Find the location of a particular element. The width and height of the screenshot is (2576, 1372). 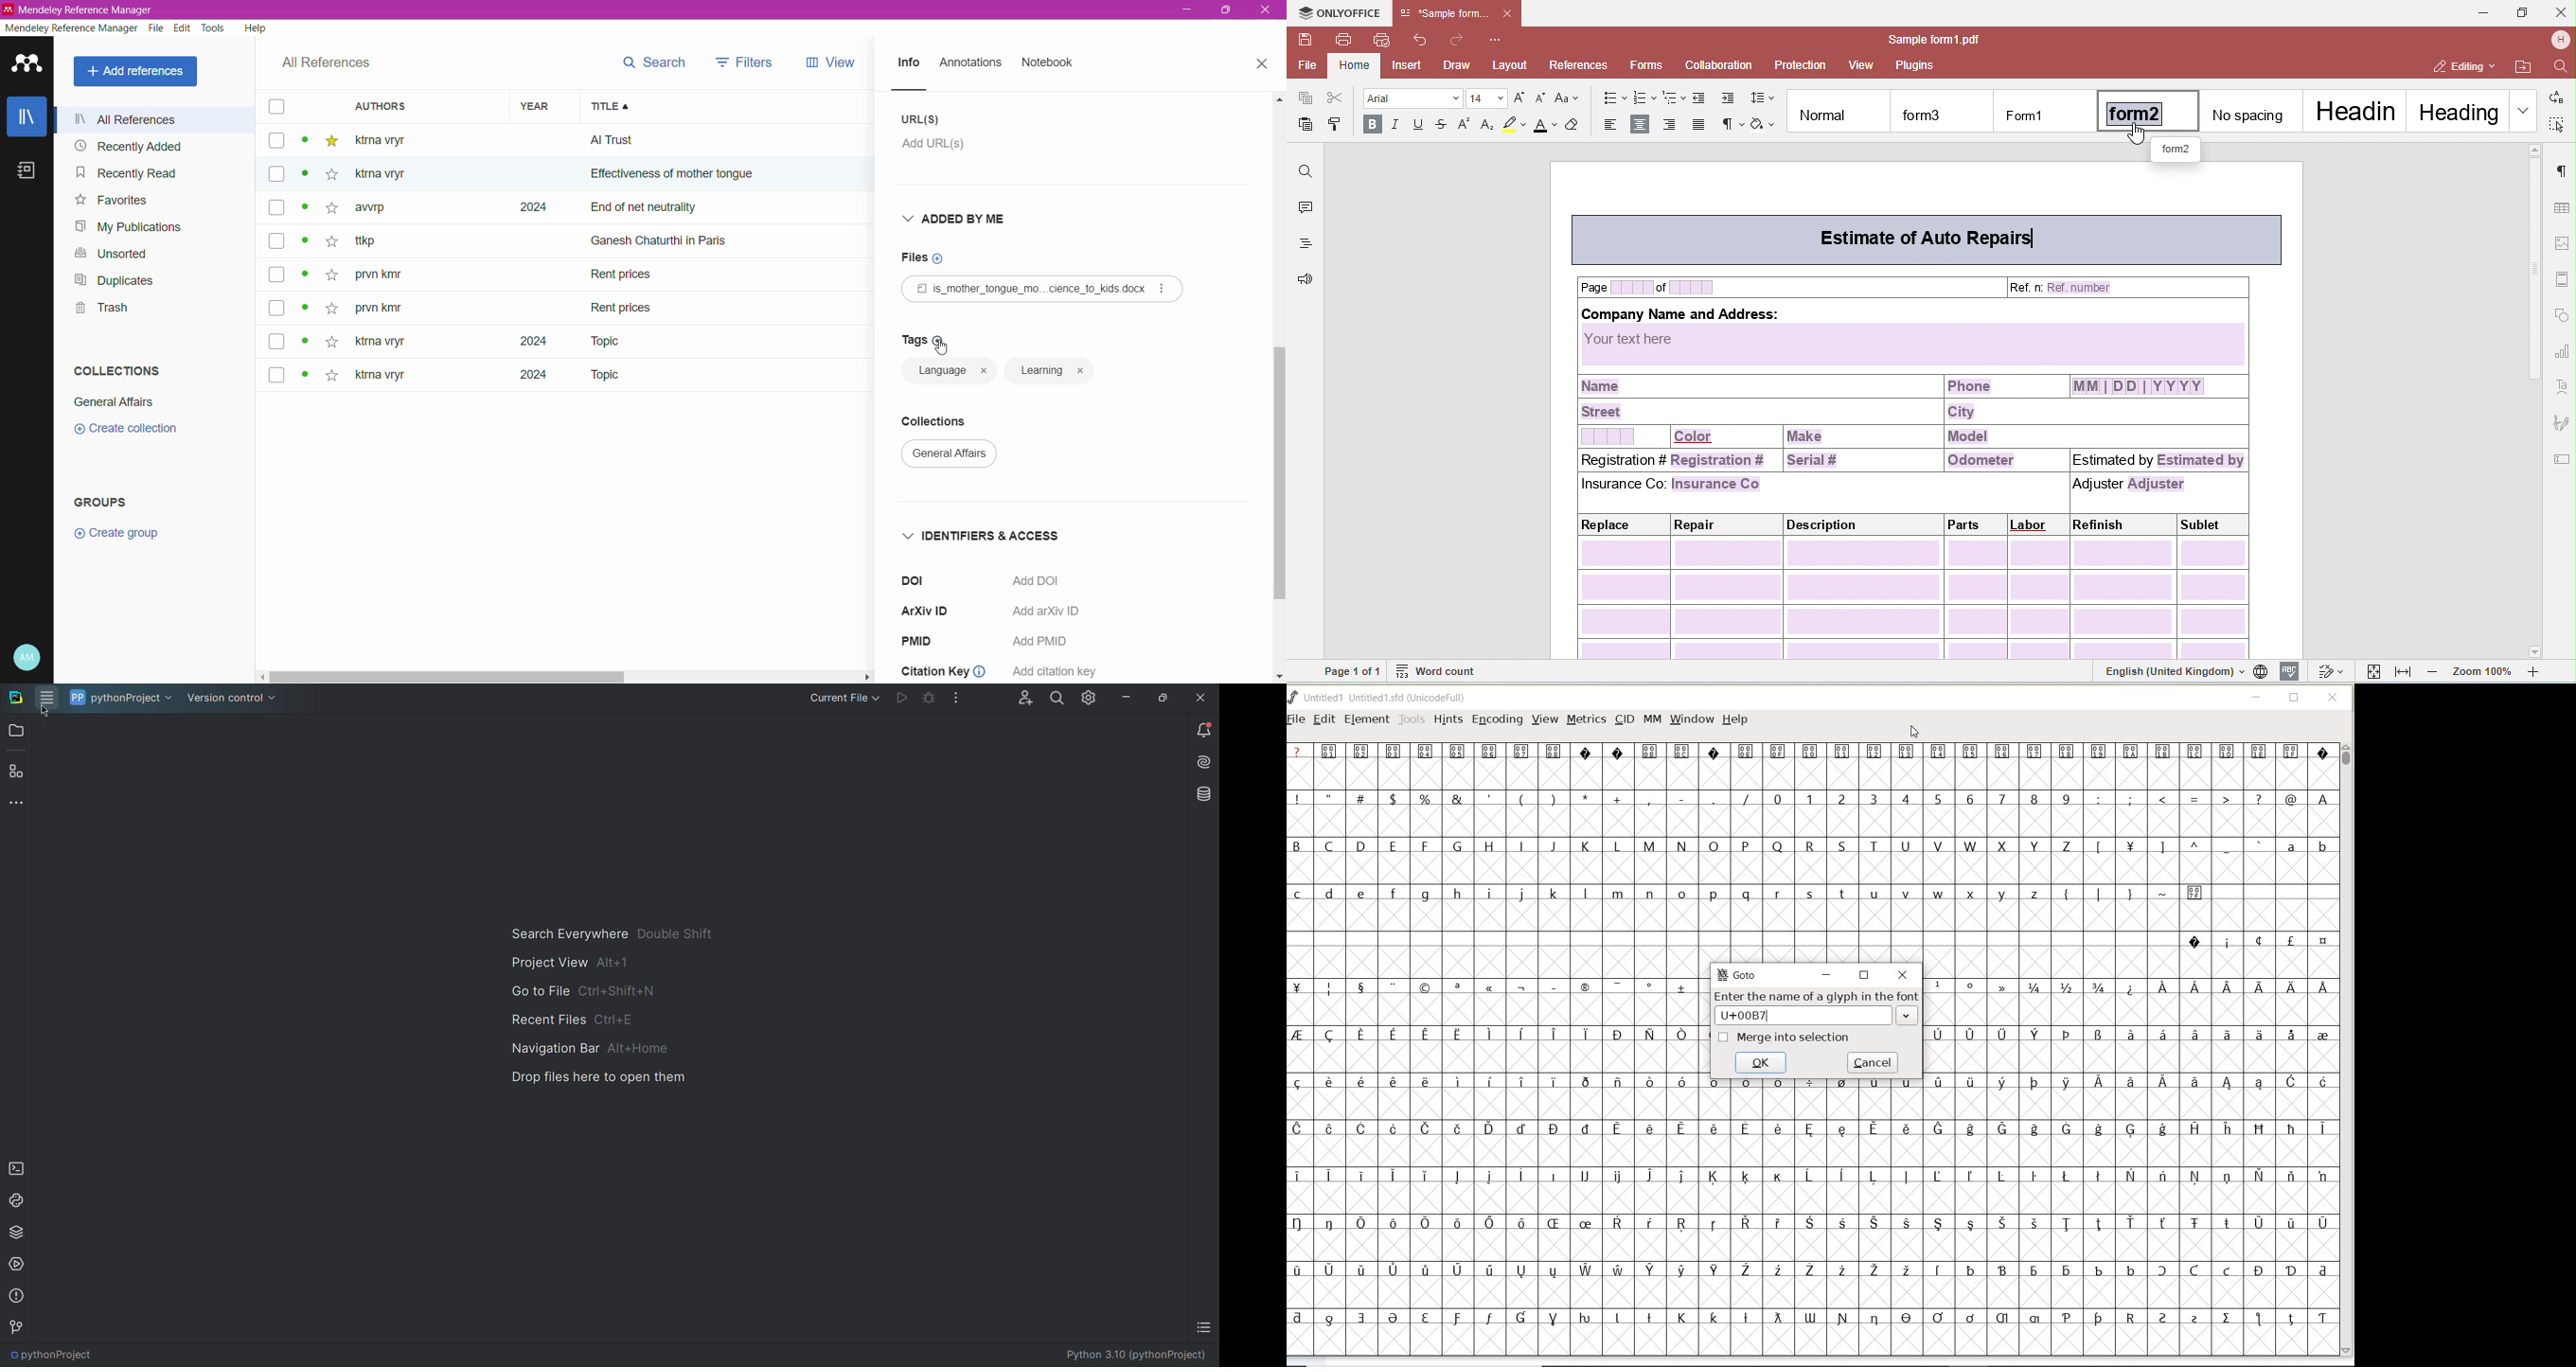

HELP is located at coordinates (1735, 718).